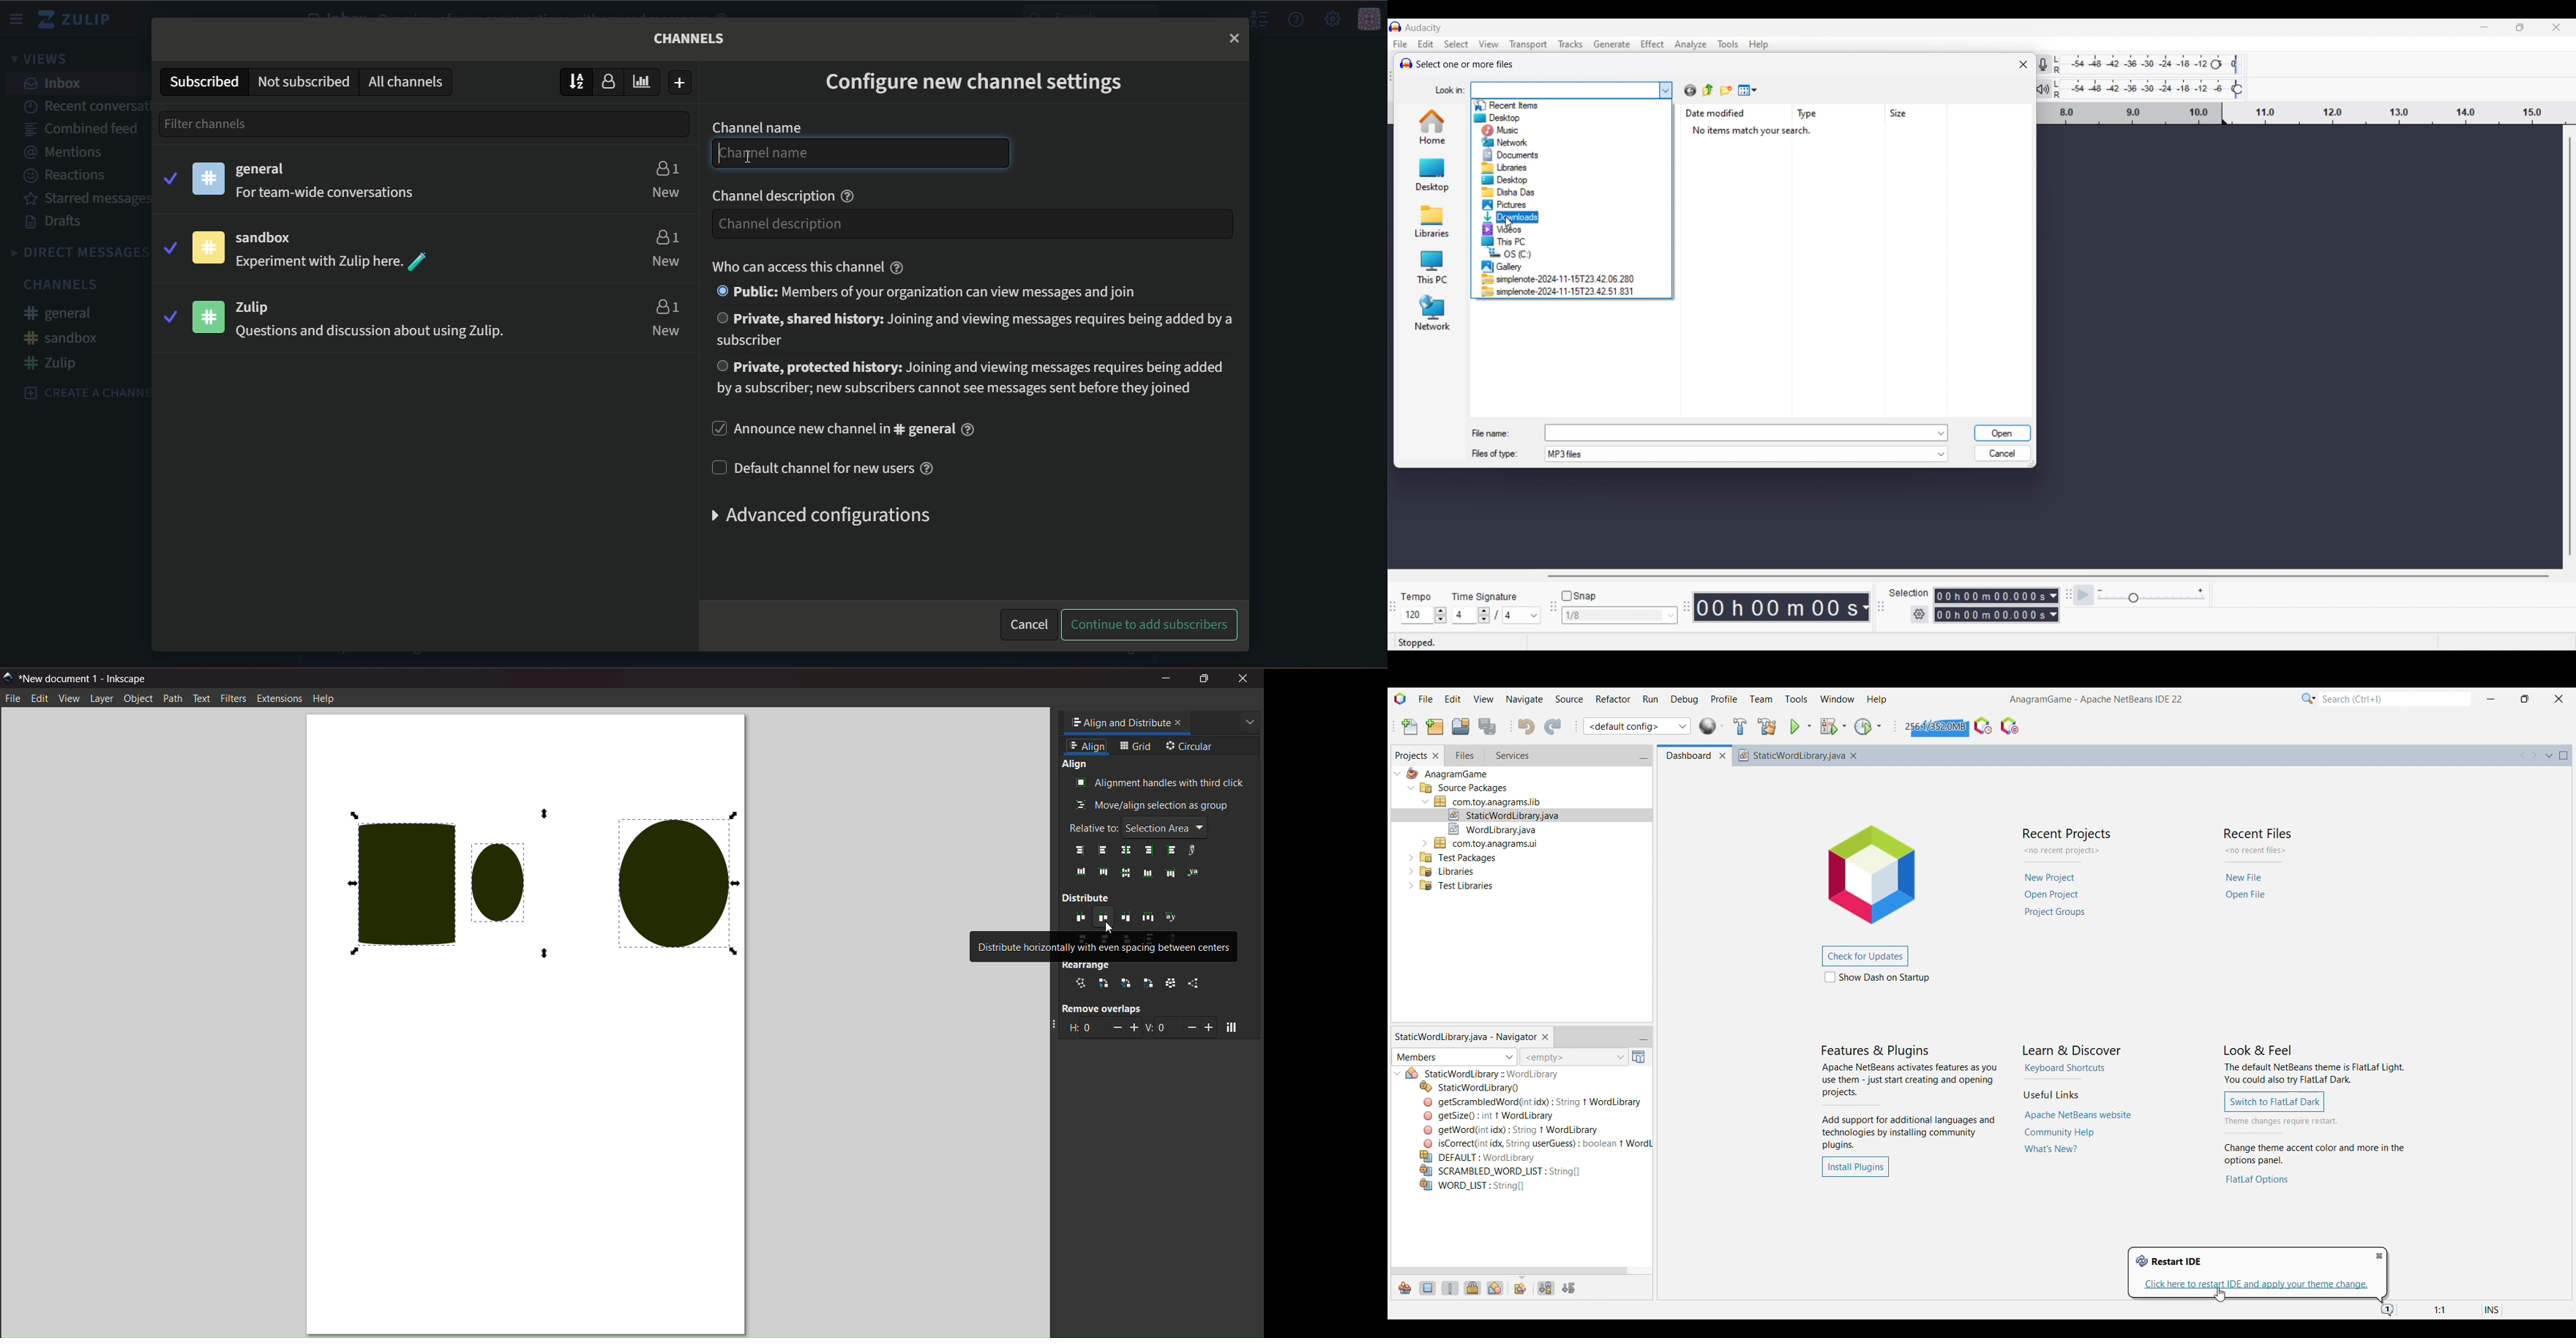 The width and height of the screenshot is (2576, 1344). Describe the element at coordinates (1739, 432) in the screenshot. I see `Type in file name` at that location.